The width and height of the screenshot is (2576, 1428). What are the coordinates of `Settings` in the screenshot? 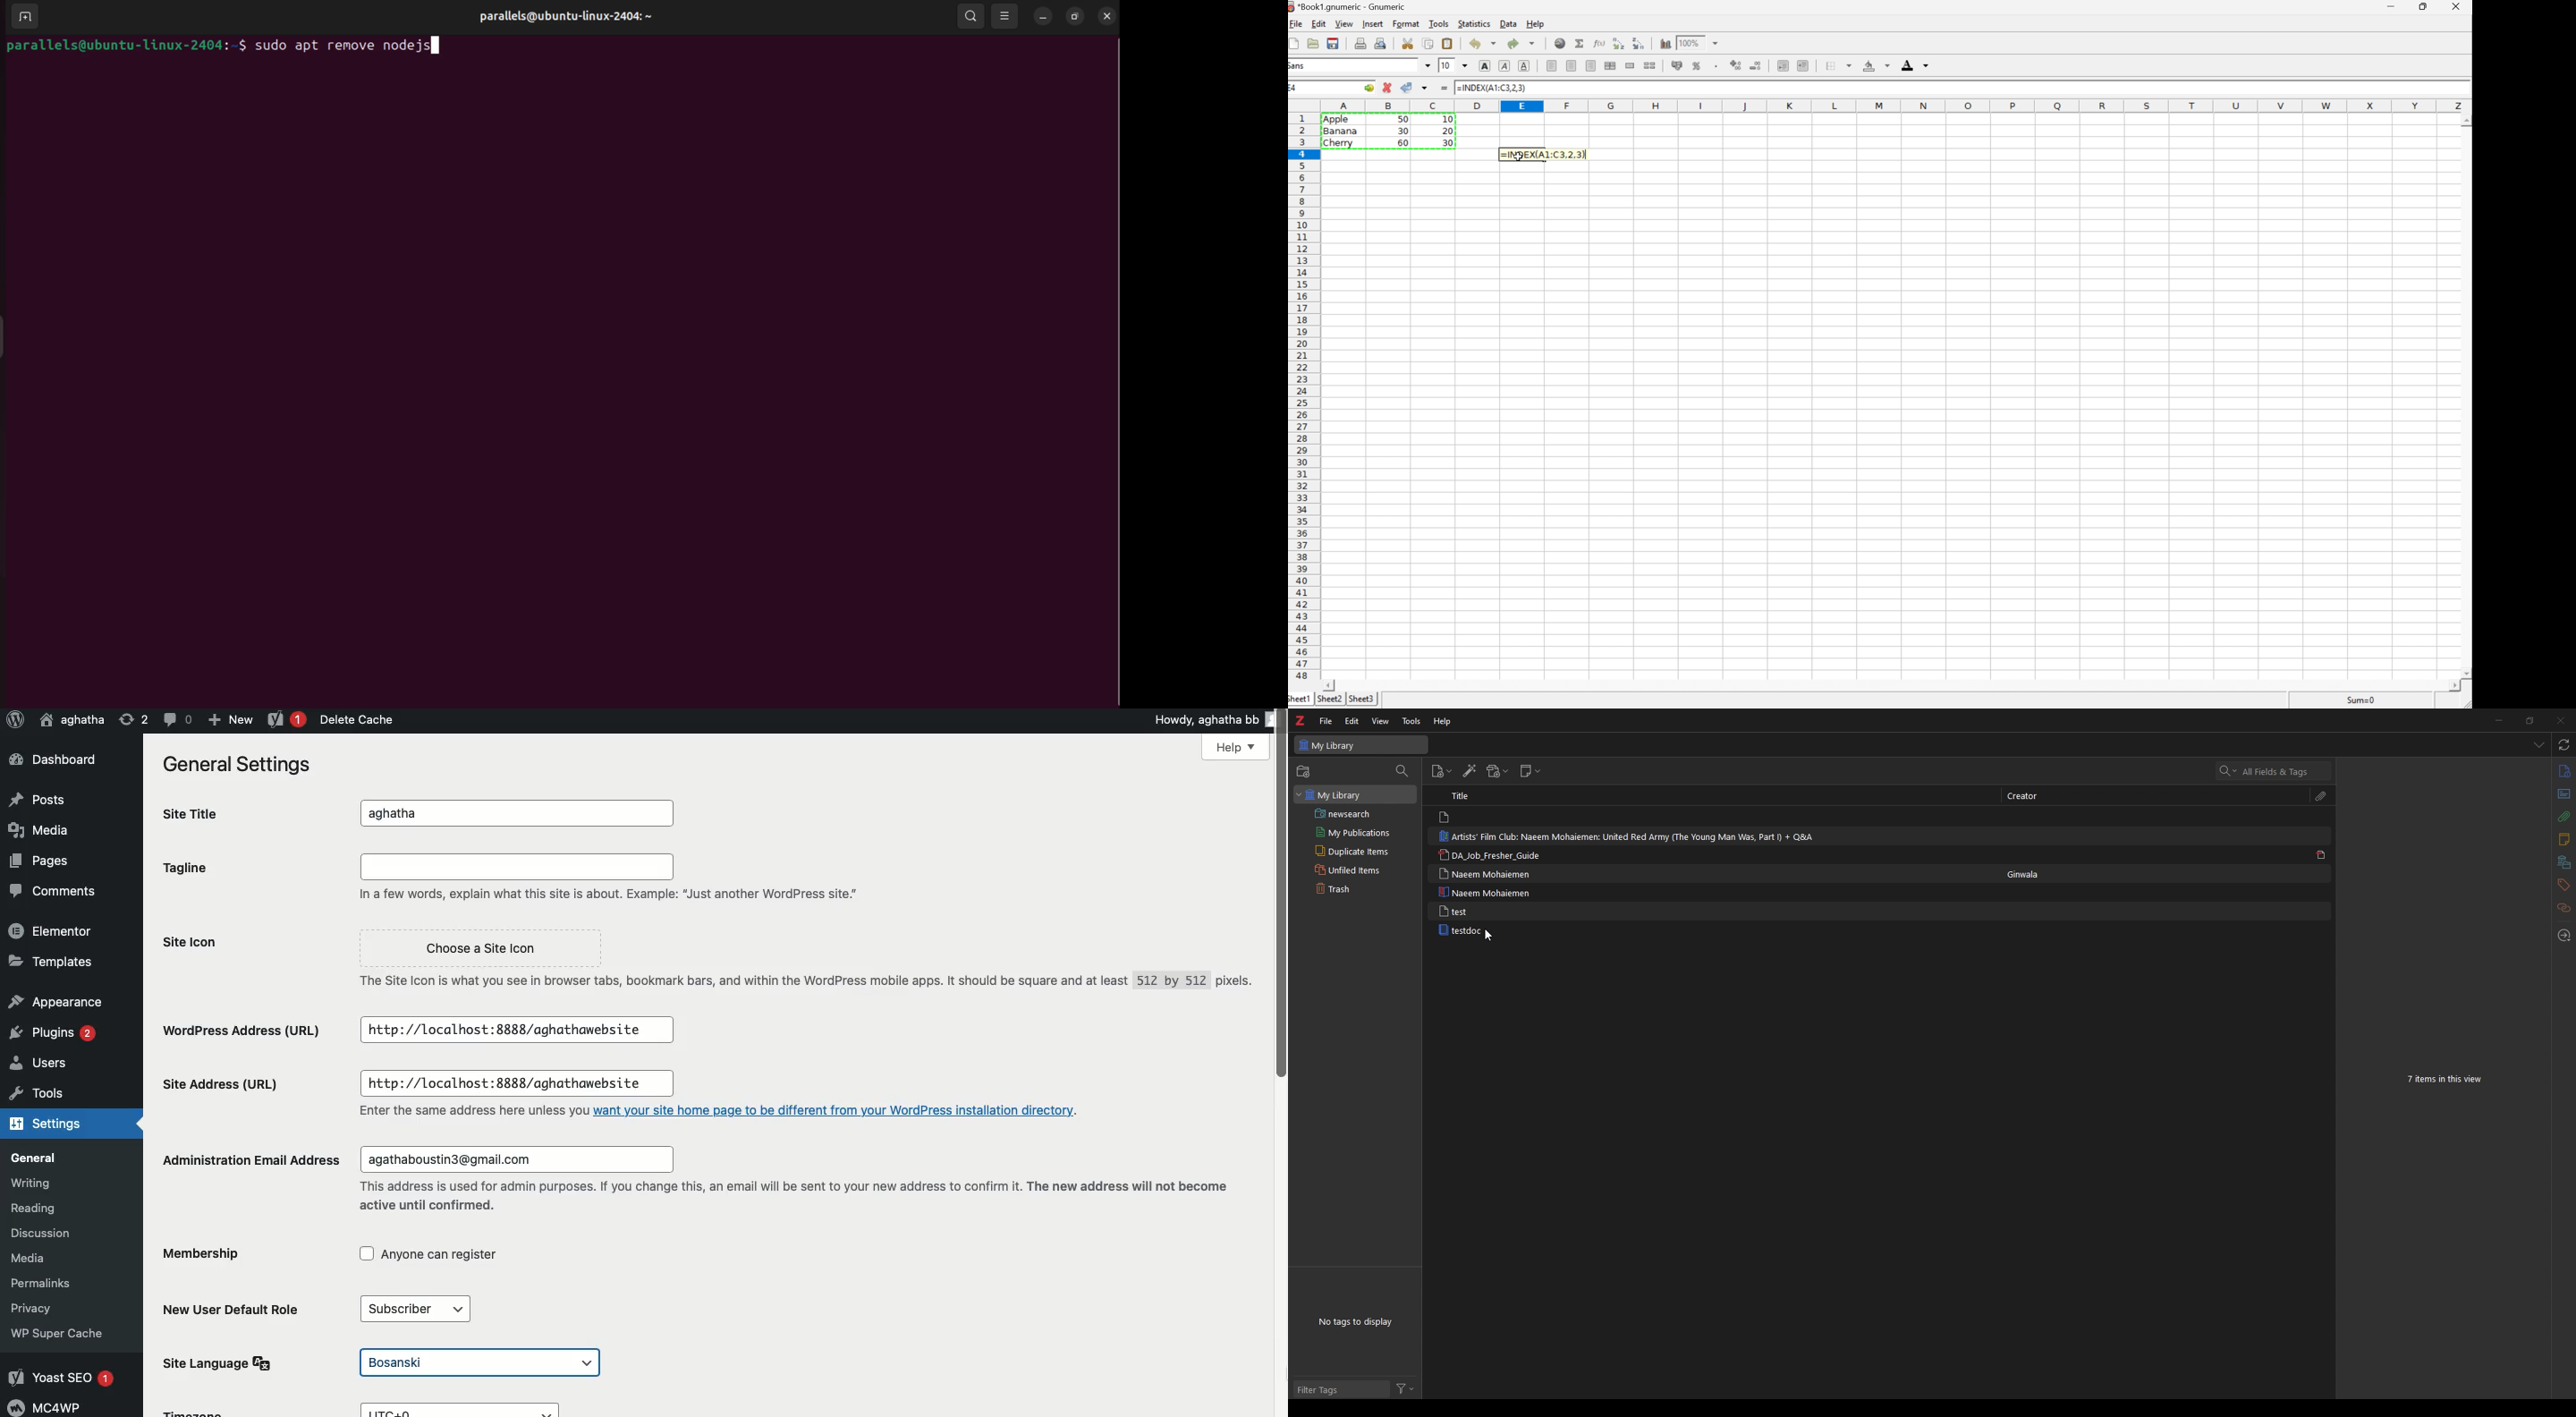 It's located at (44, 1125).